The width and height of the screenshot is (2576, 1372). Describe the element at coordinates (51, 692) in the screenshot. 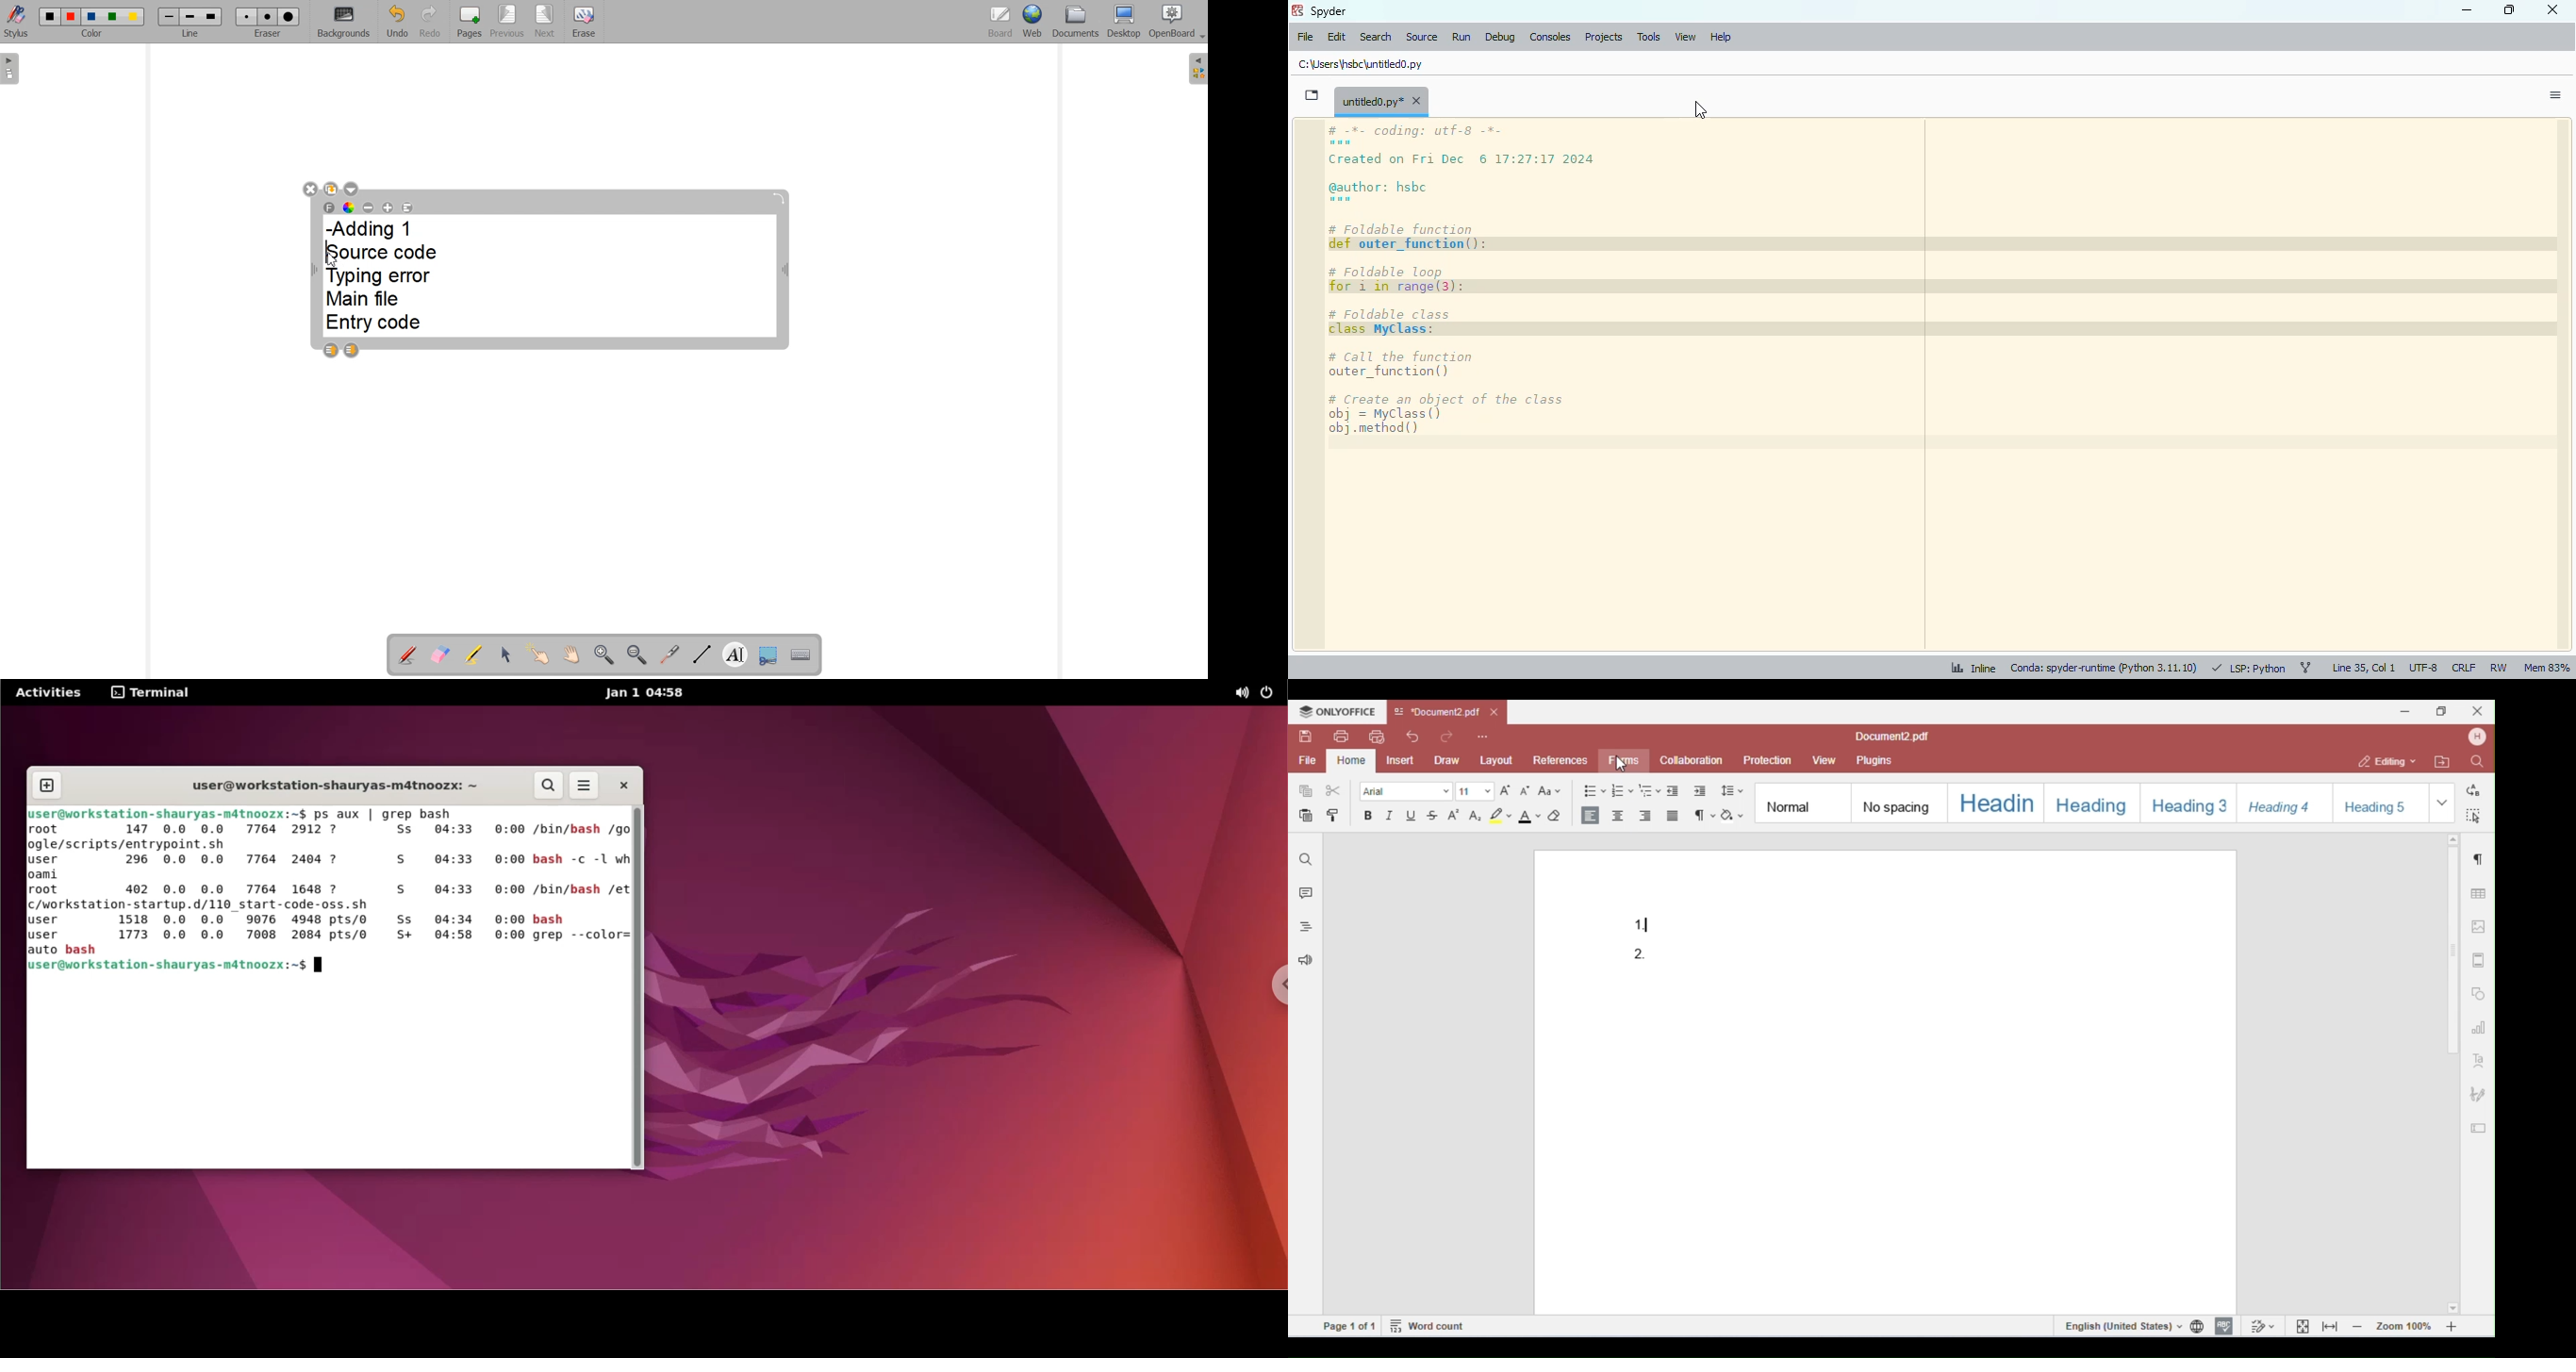

I see `Activities` at that location.